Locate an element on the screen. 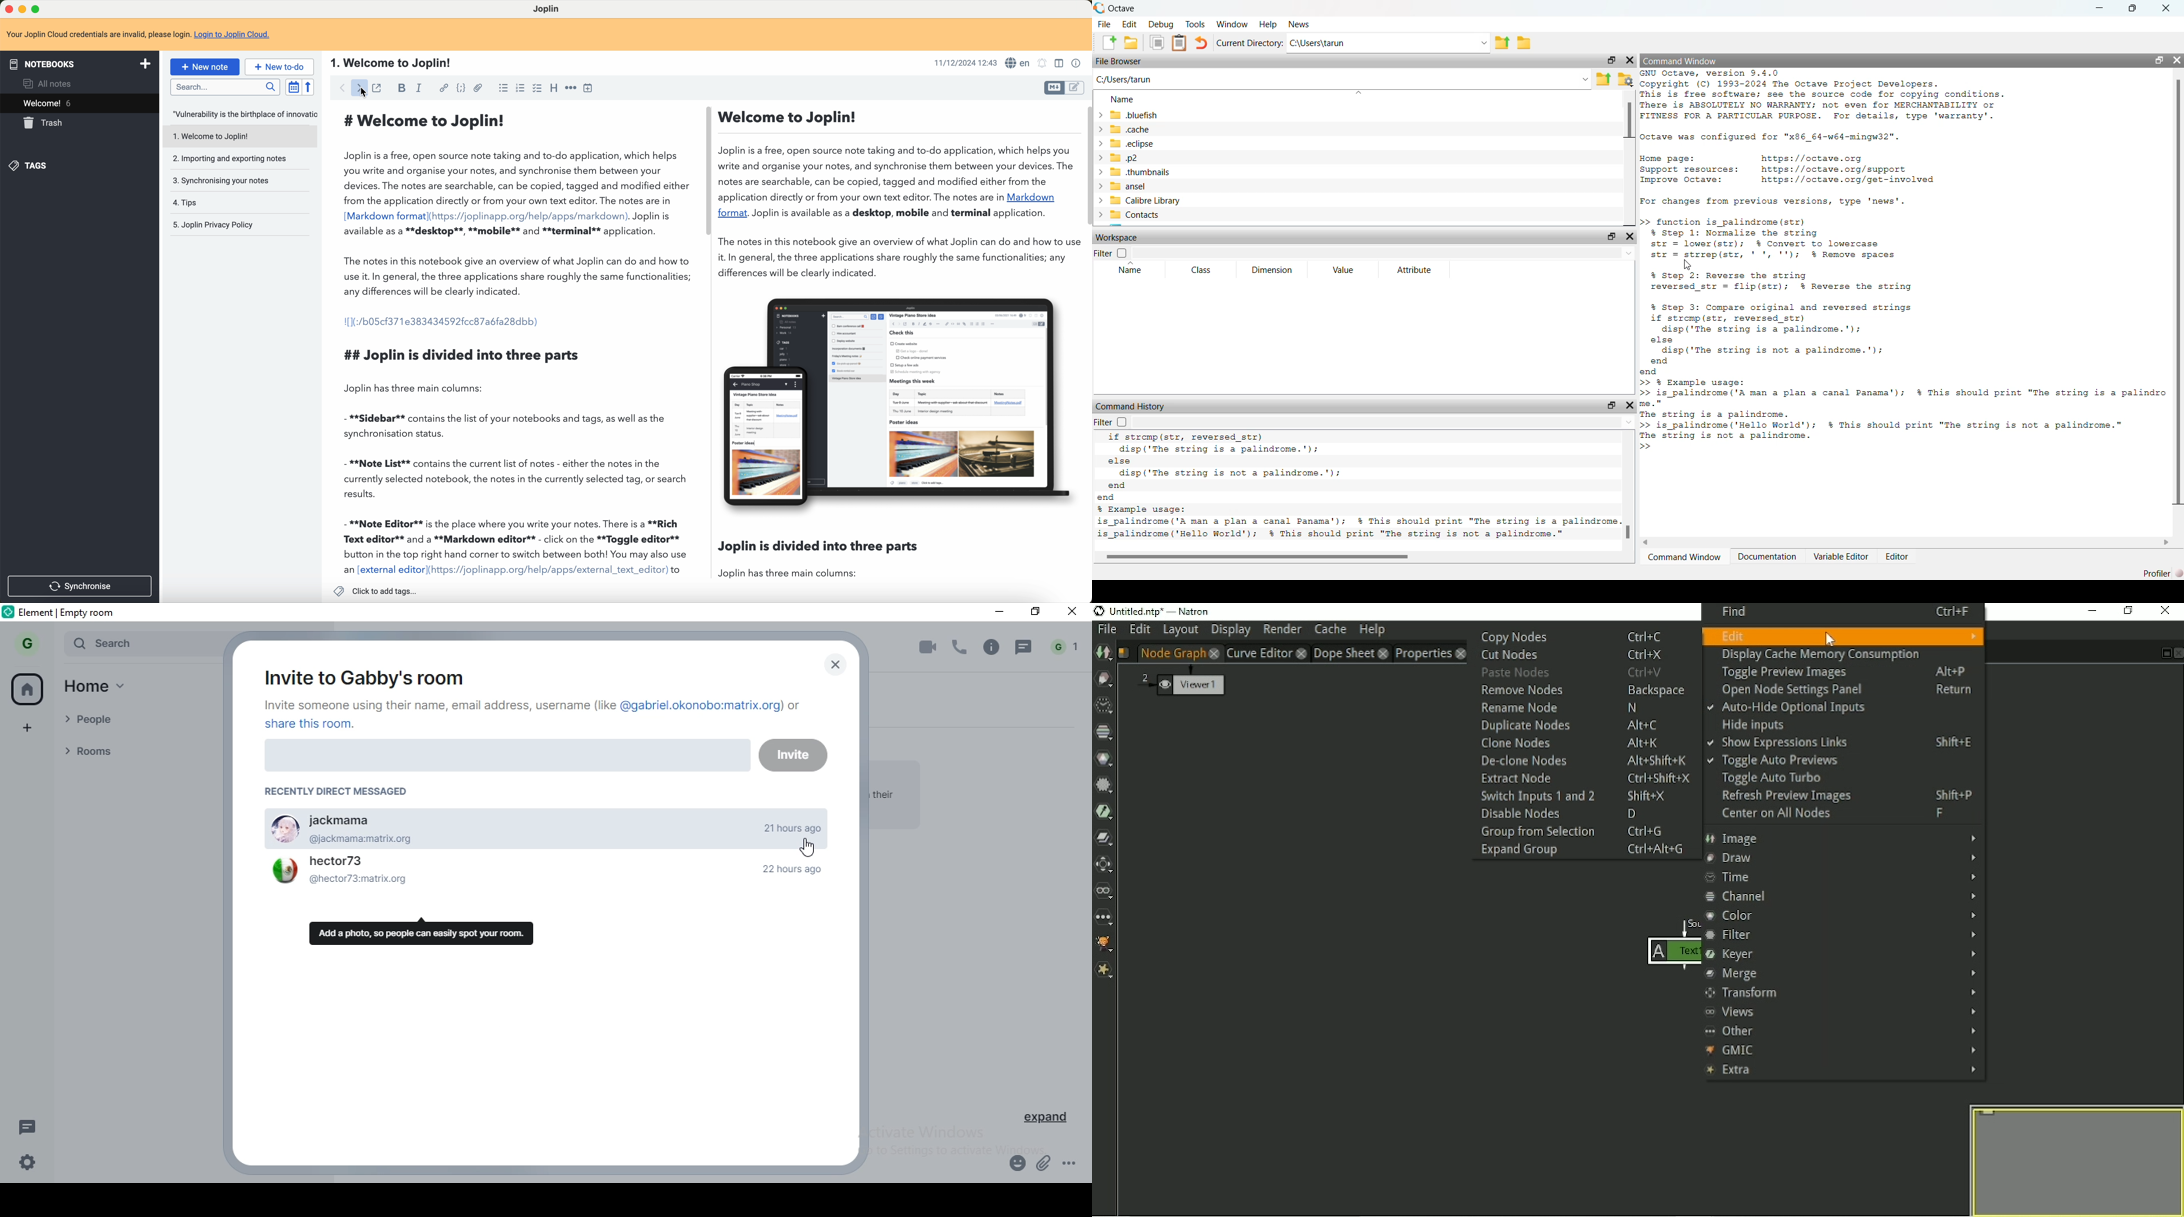  all notes is located at coordinates (50, 83).